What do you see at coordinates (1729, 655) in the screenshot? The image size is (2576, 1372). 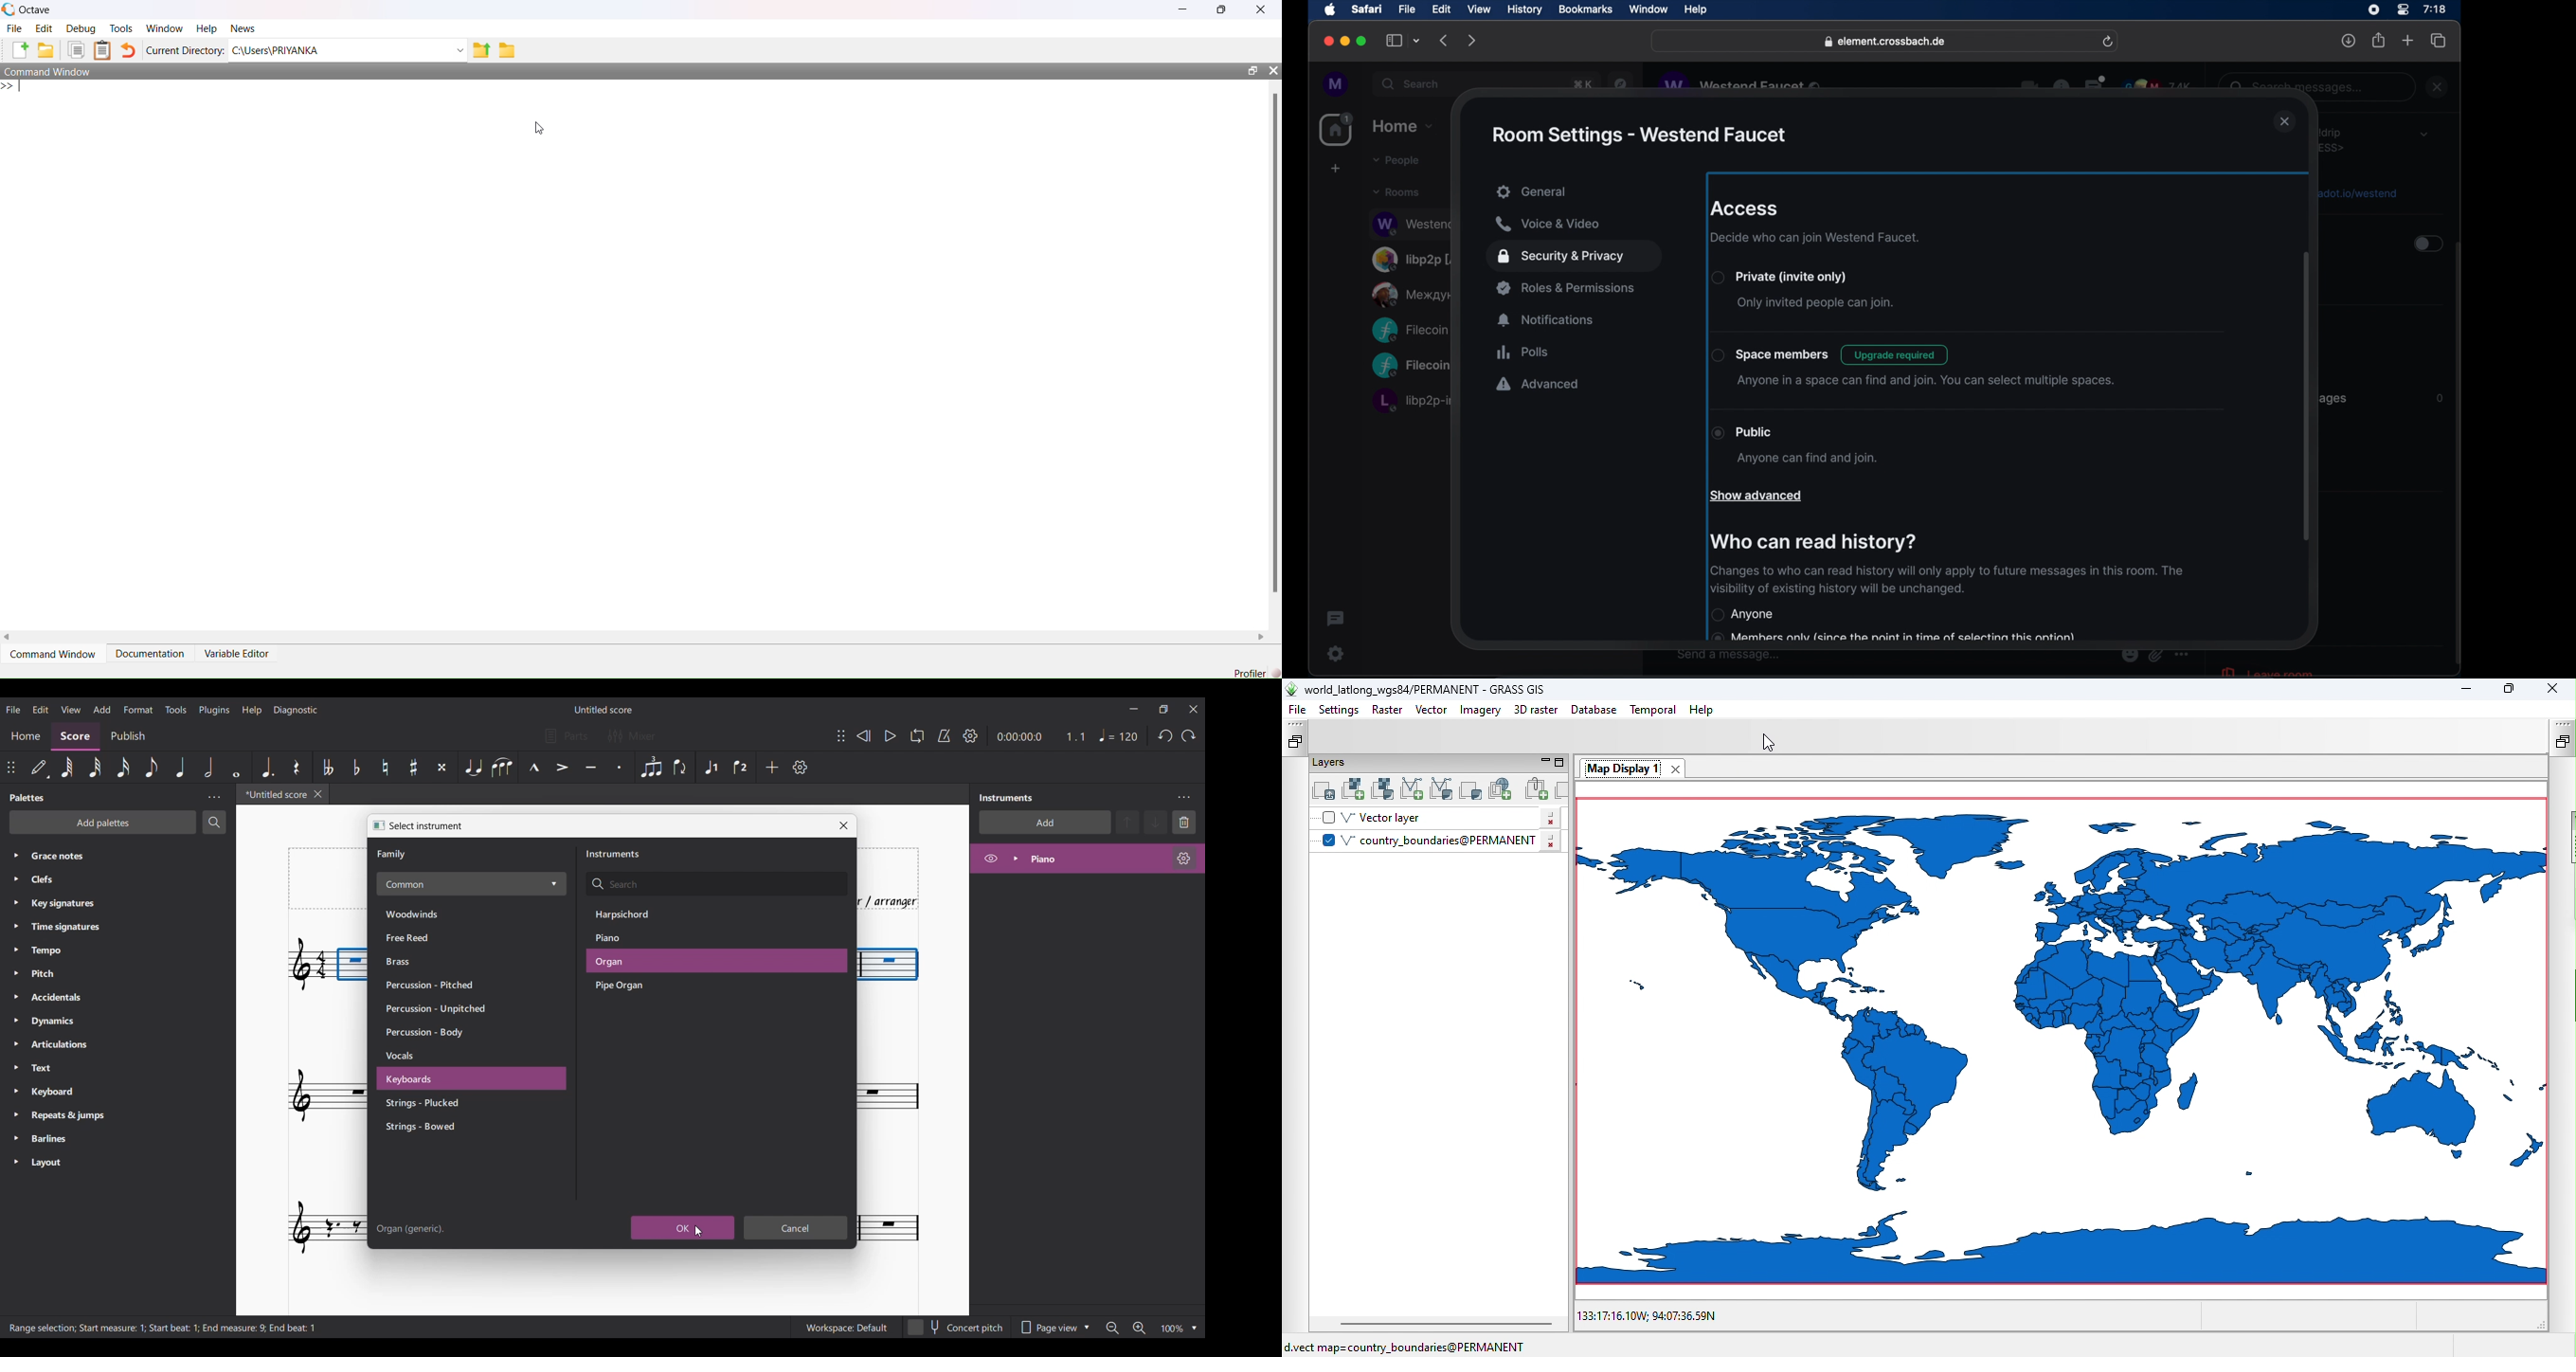 I see `send a message` at bounding box center [1729, 655].